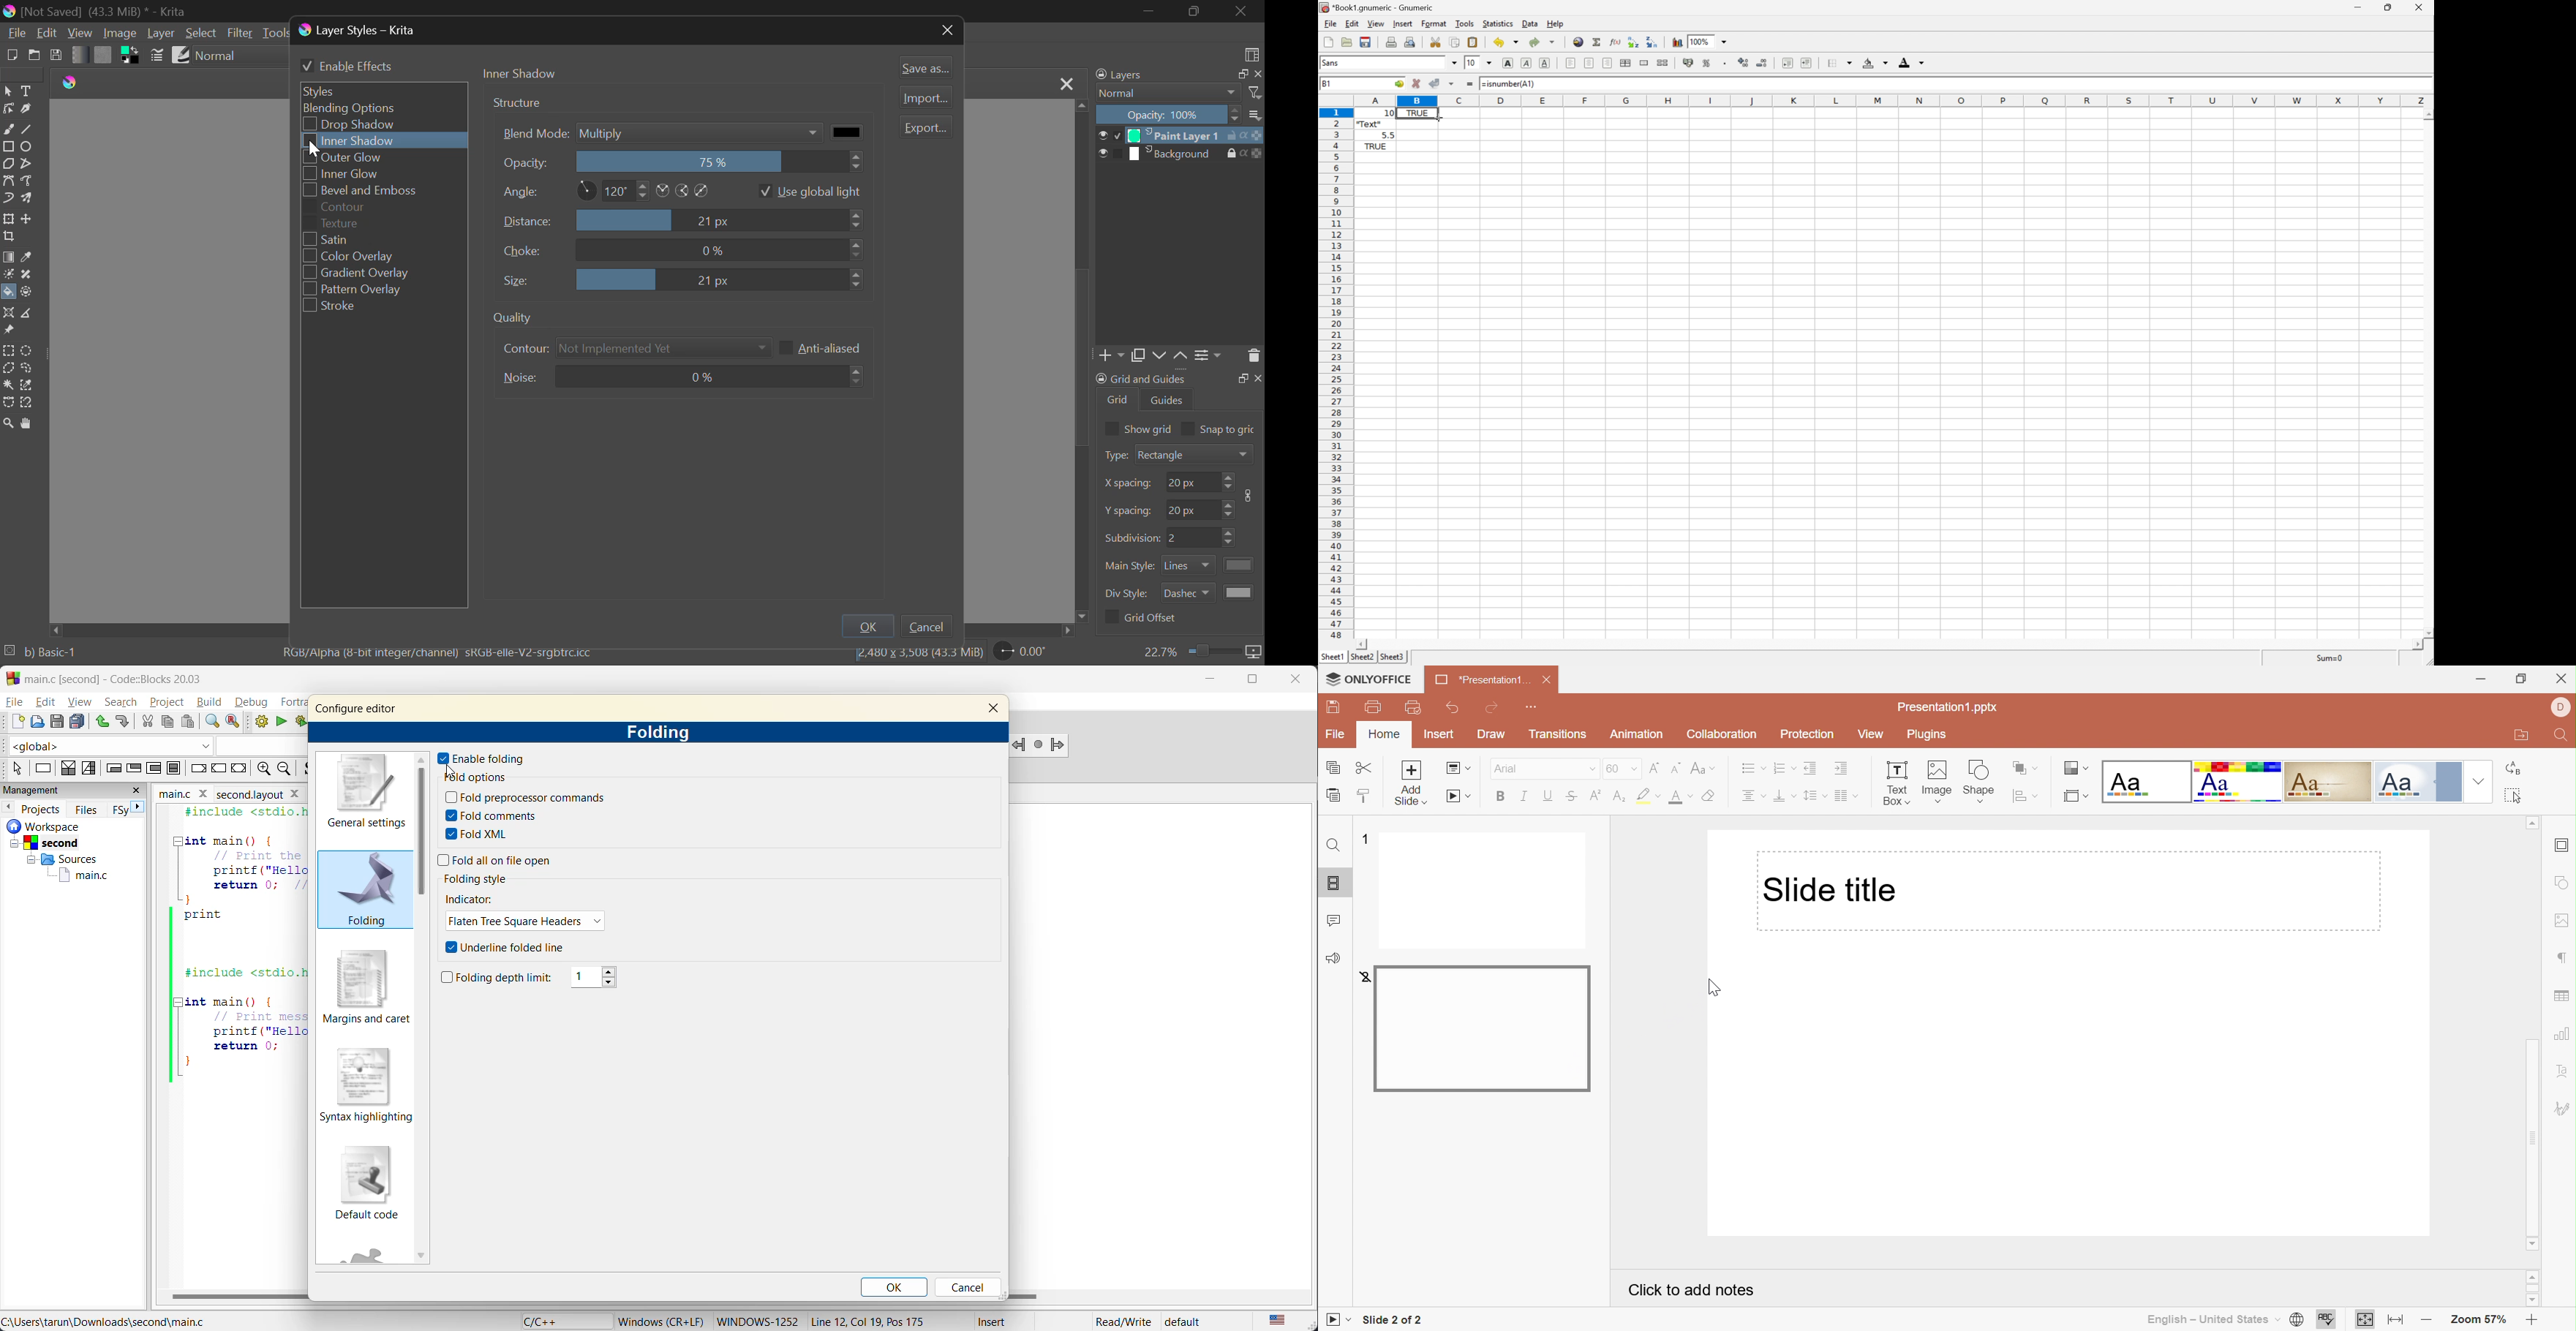 Image resolution: width=2576 pixels, height=1344 pixels. I want to click on Rectangle, so click(9, 146).